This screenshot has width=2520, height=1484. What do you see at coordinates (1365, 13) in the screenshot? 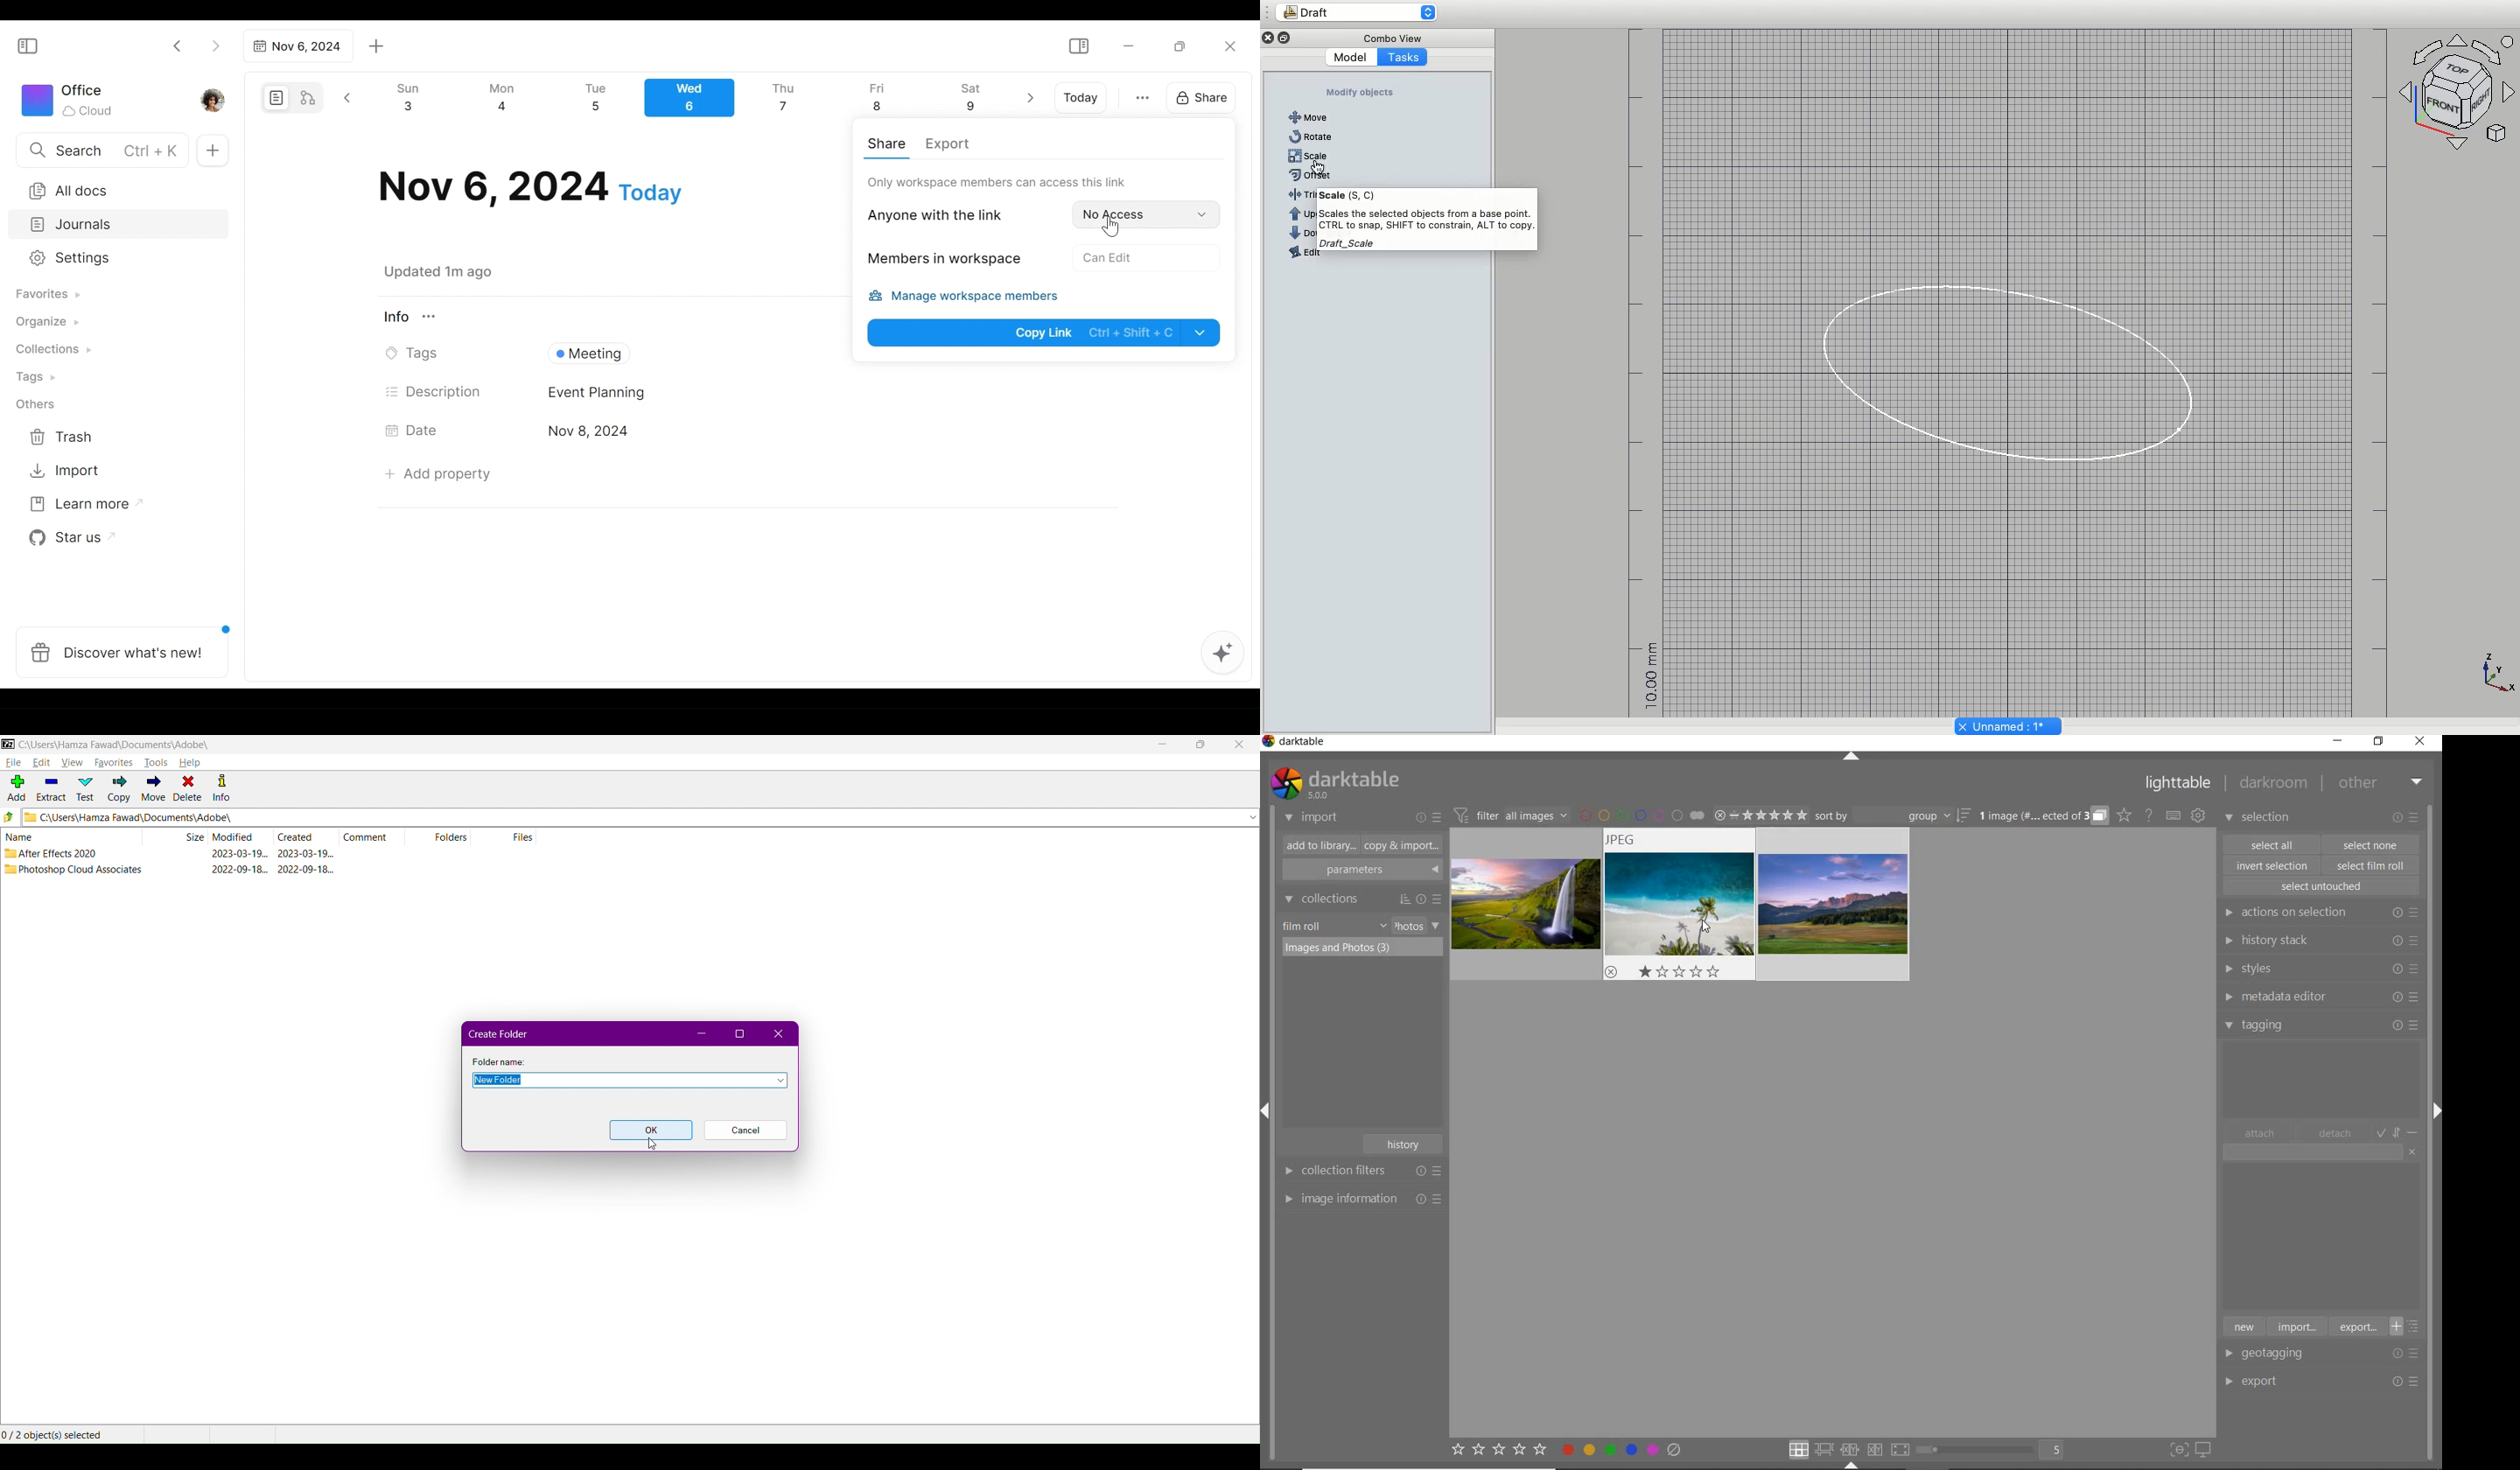
I see `Draft` at bounding box center [1365, 13].